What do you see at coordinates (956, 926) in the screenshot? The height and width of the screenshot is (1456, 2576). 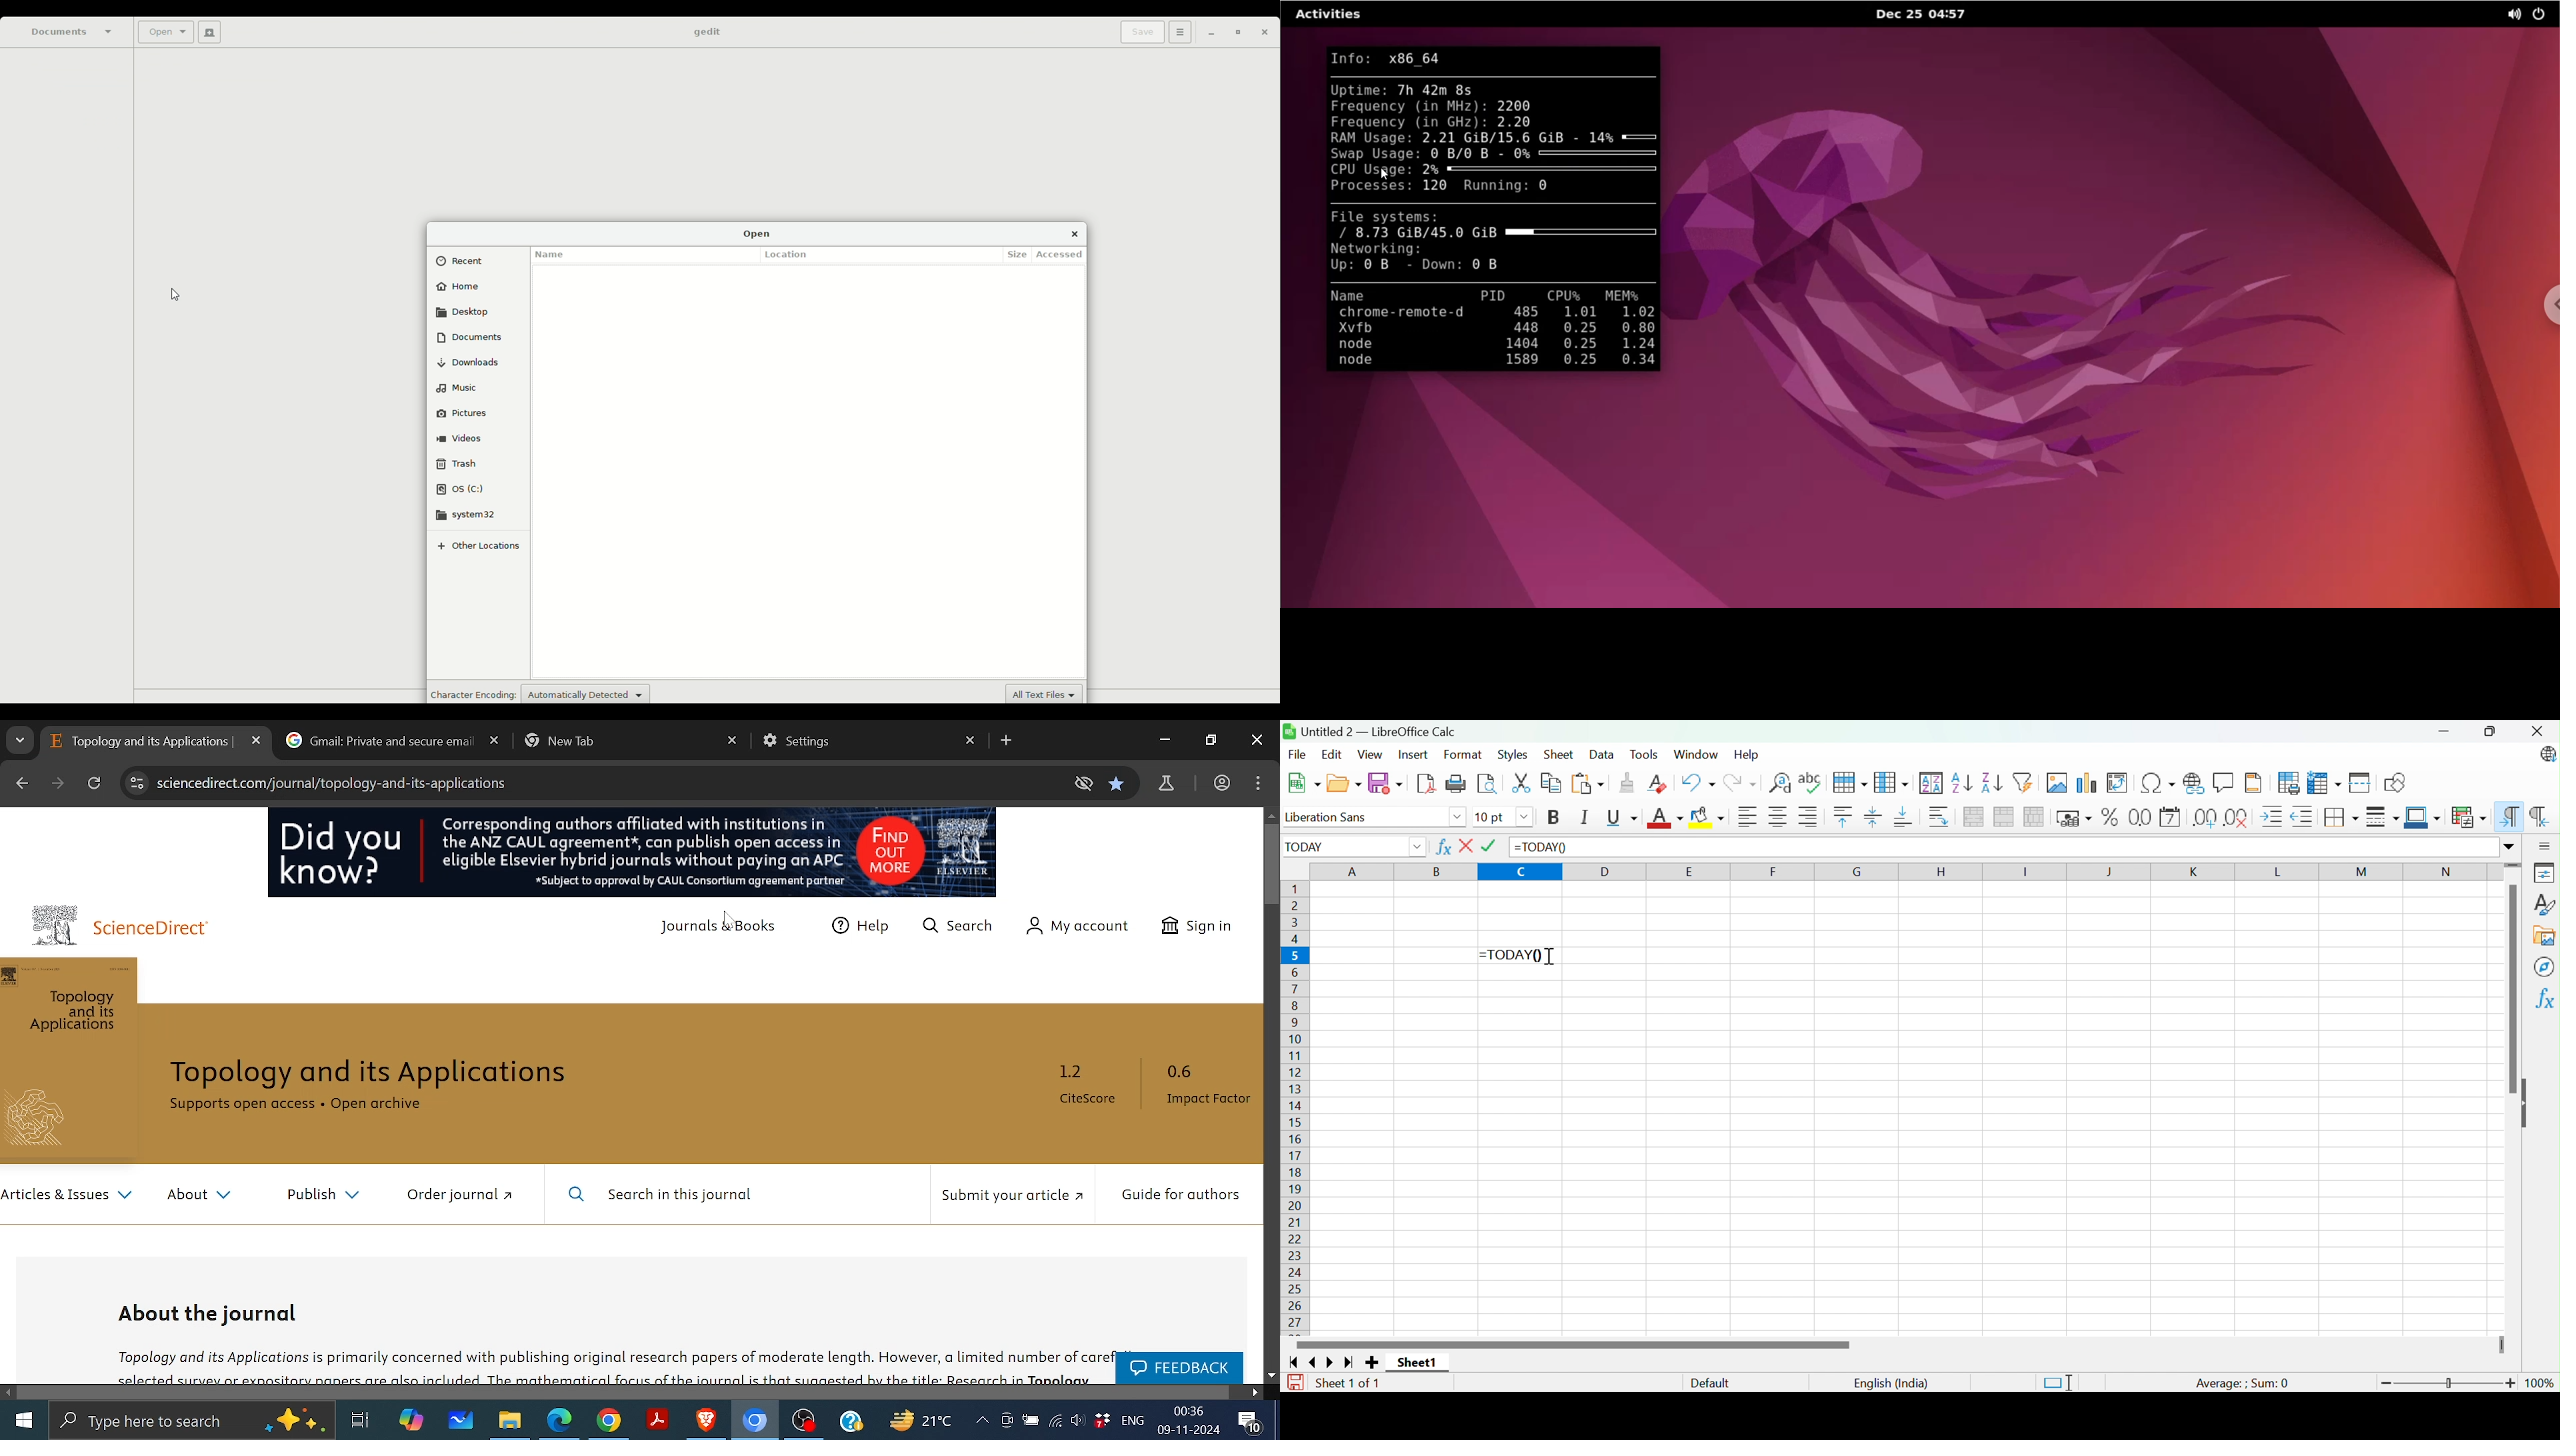 I see `search` at bounding box center [956, 926].